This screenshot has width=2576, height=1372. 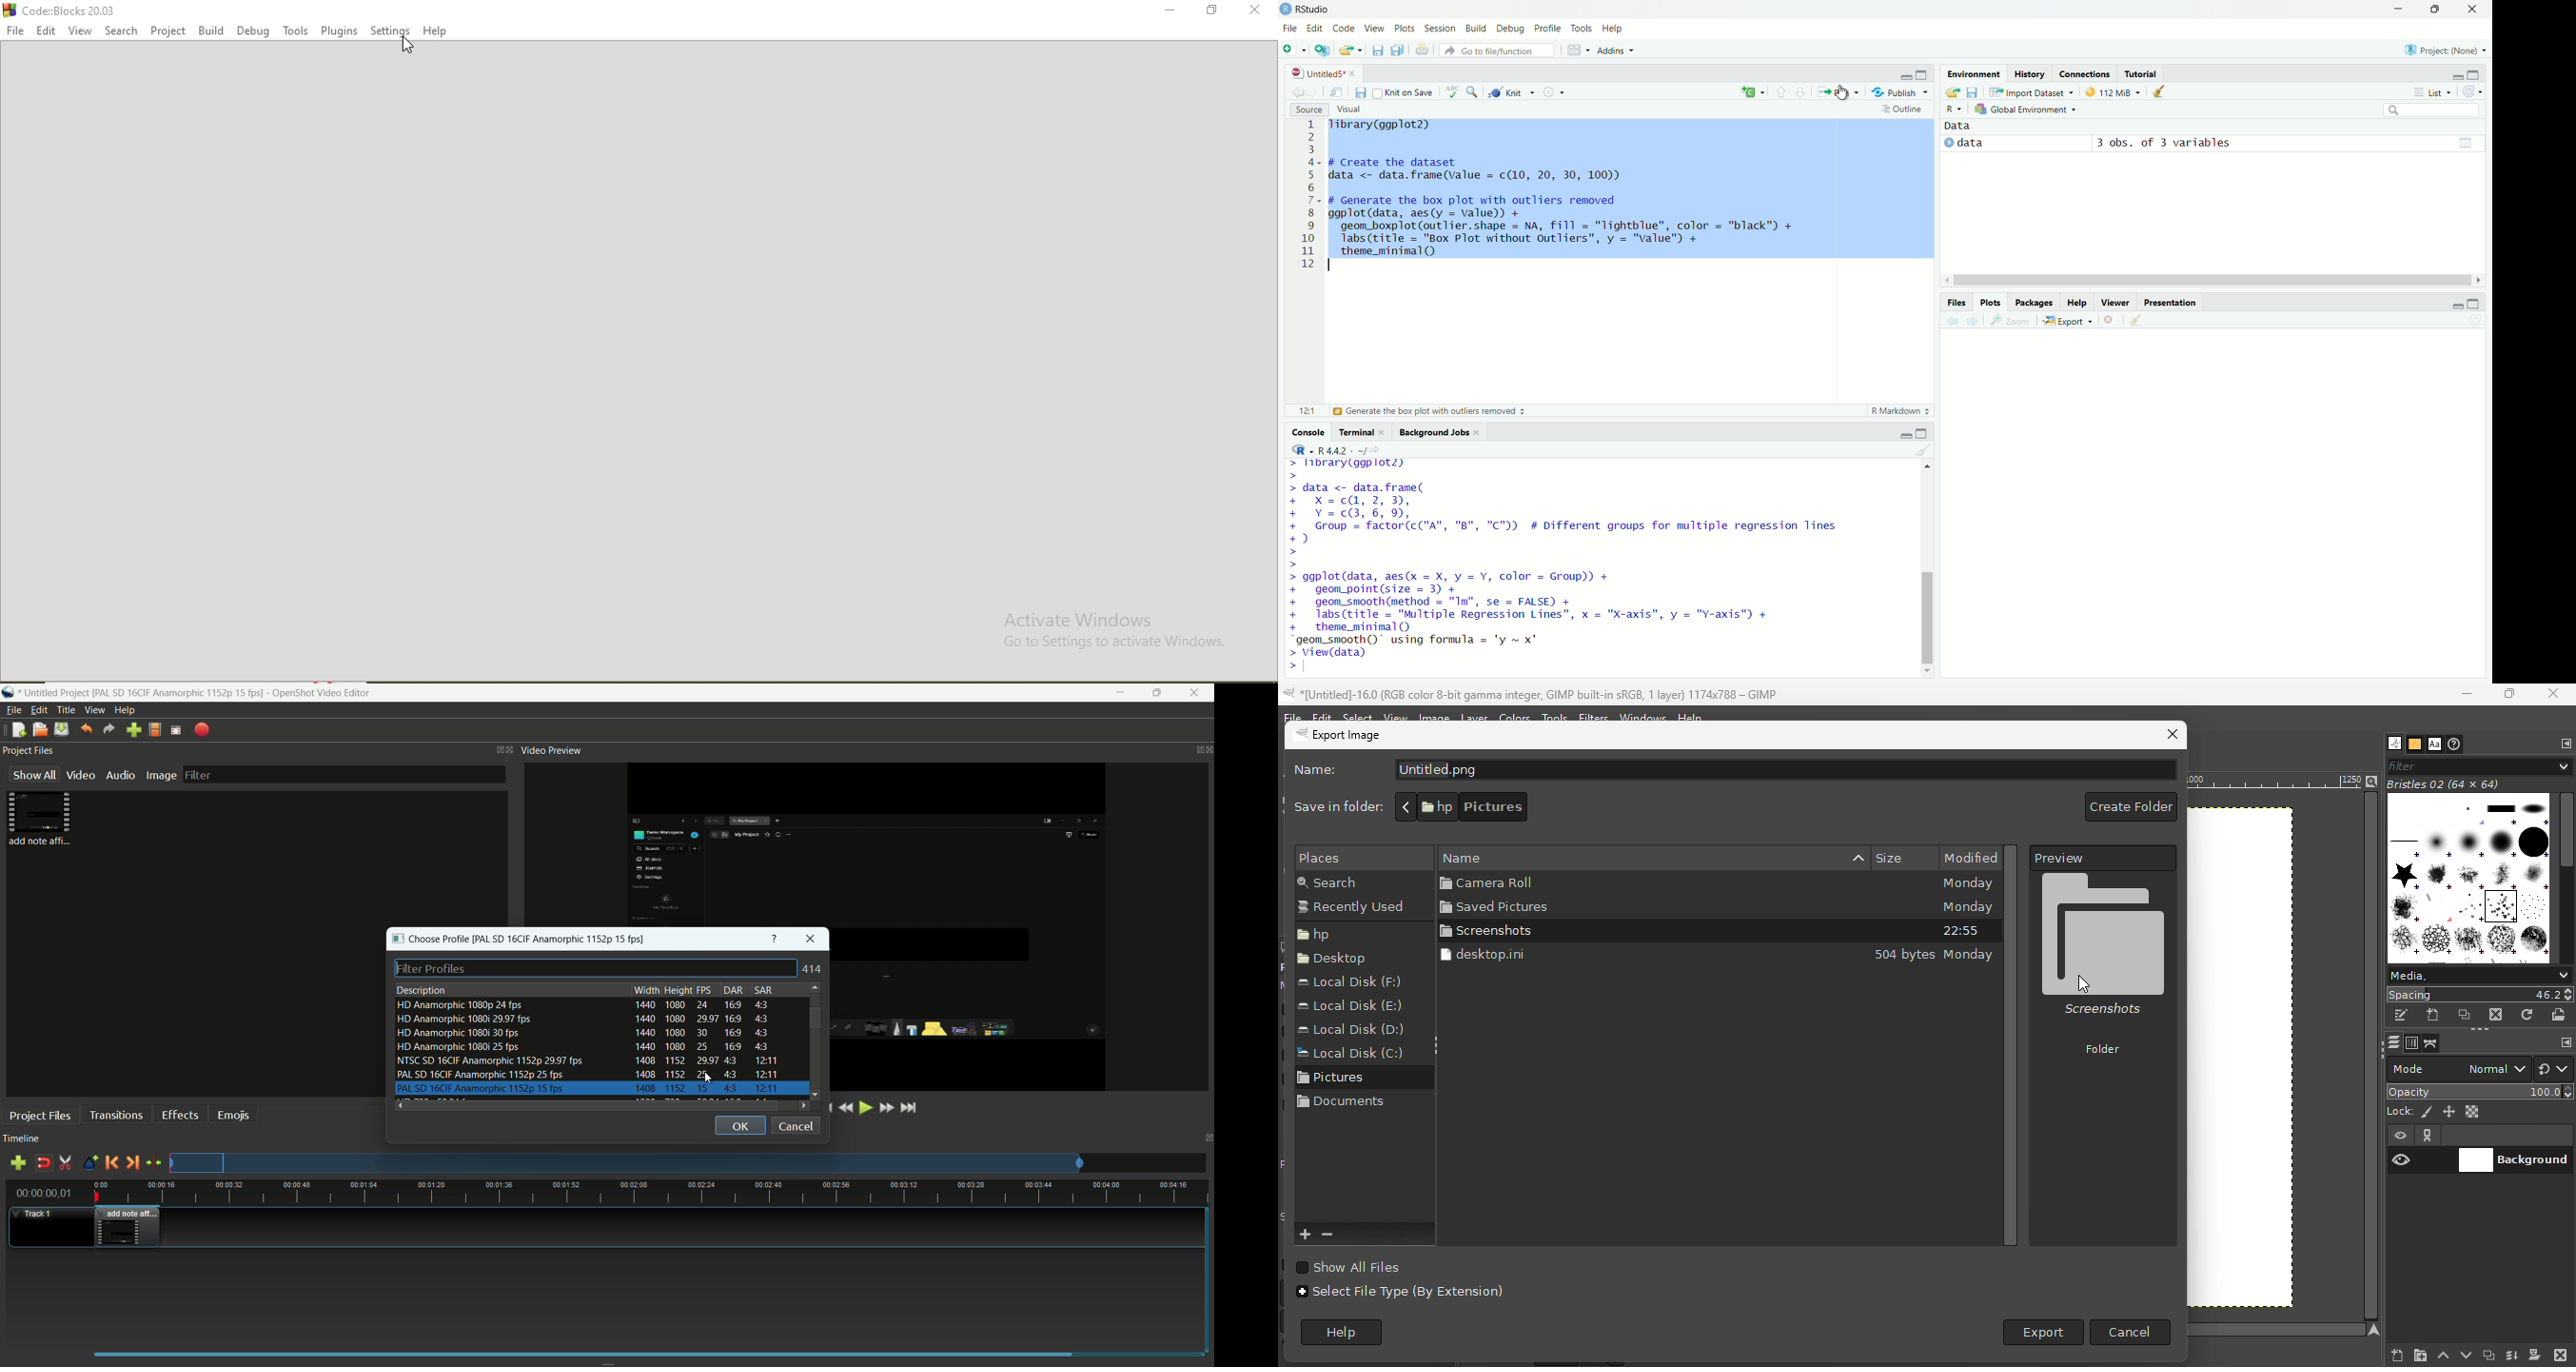 What do you see at coordinates (403, 45) in the screenshot?
I see `cursor on settings` at bounding box center [403, 45].